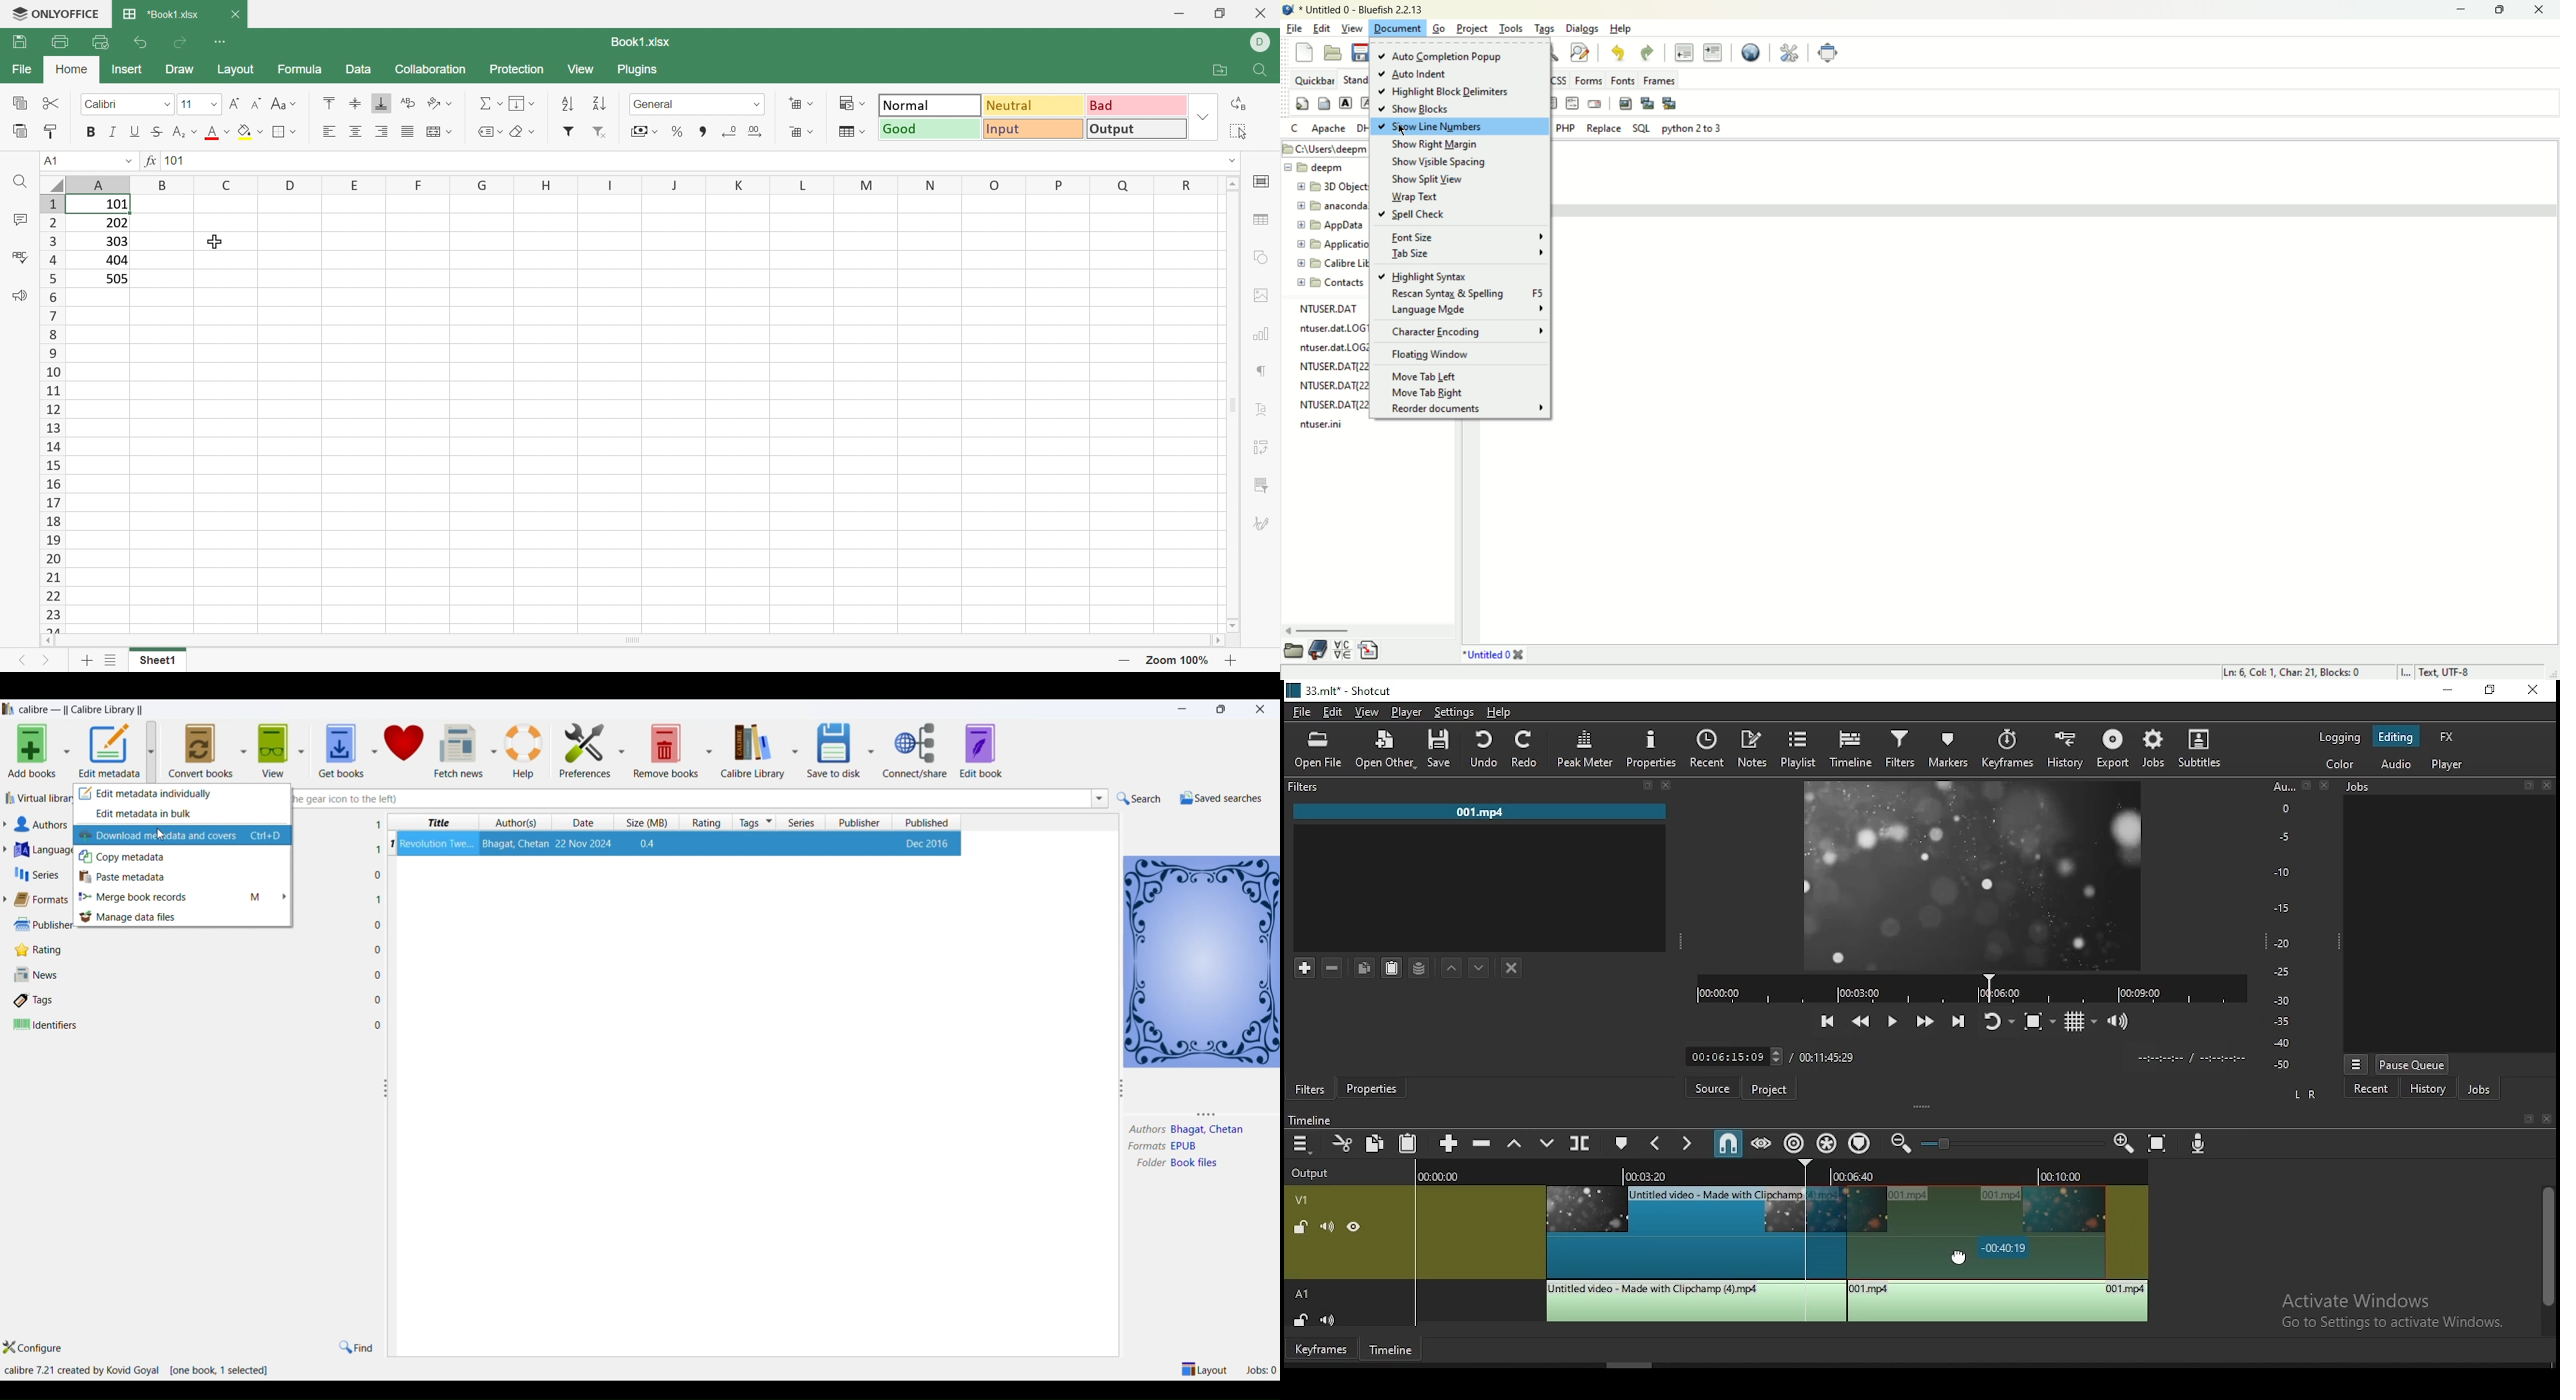 Image resolution: width=2576 pixels, height=1400 pixels. I want to click on ctrl+D, so click(267, 837).